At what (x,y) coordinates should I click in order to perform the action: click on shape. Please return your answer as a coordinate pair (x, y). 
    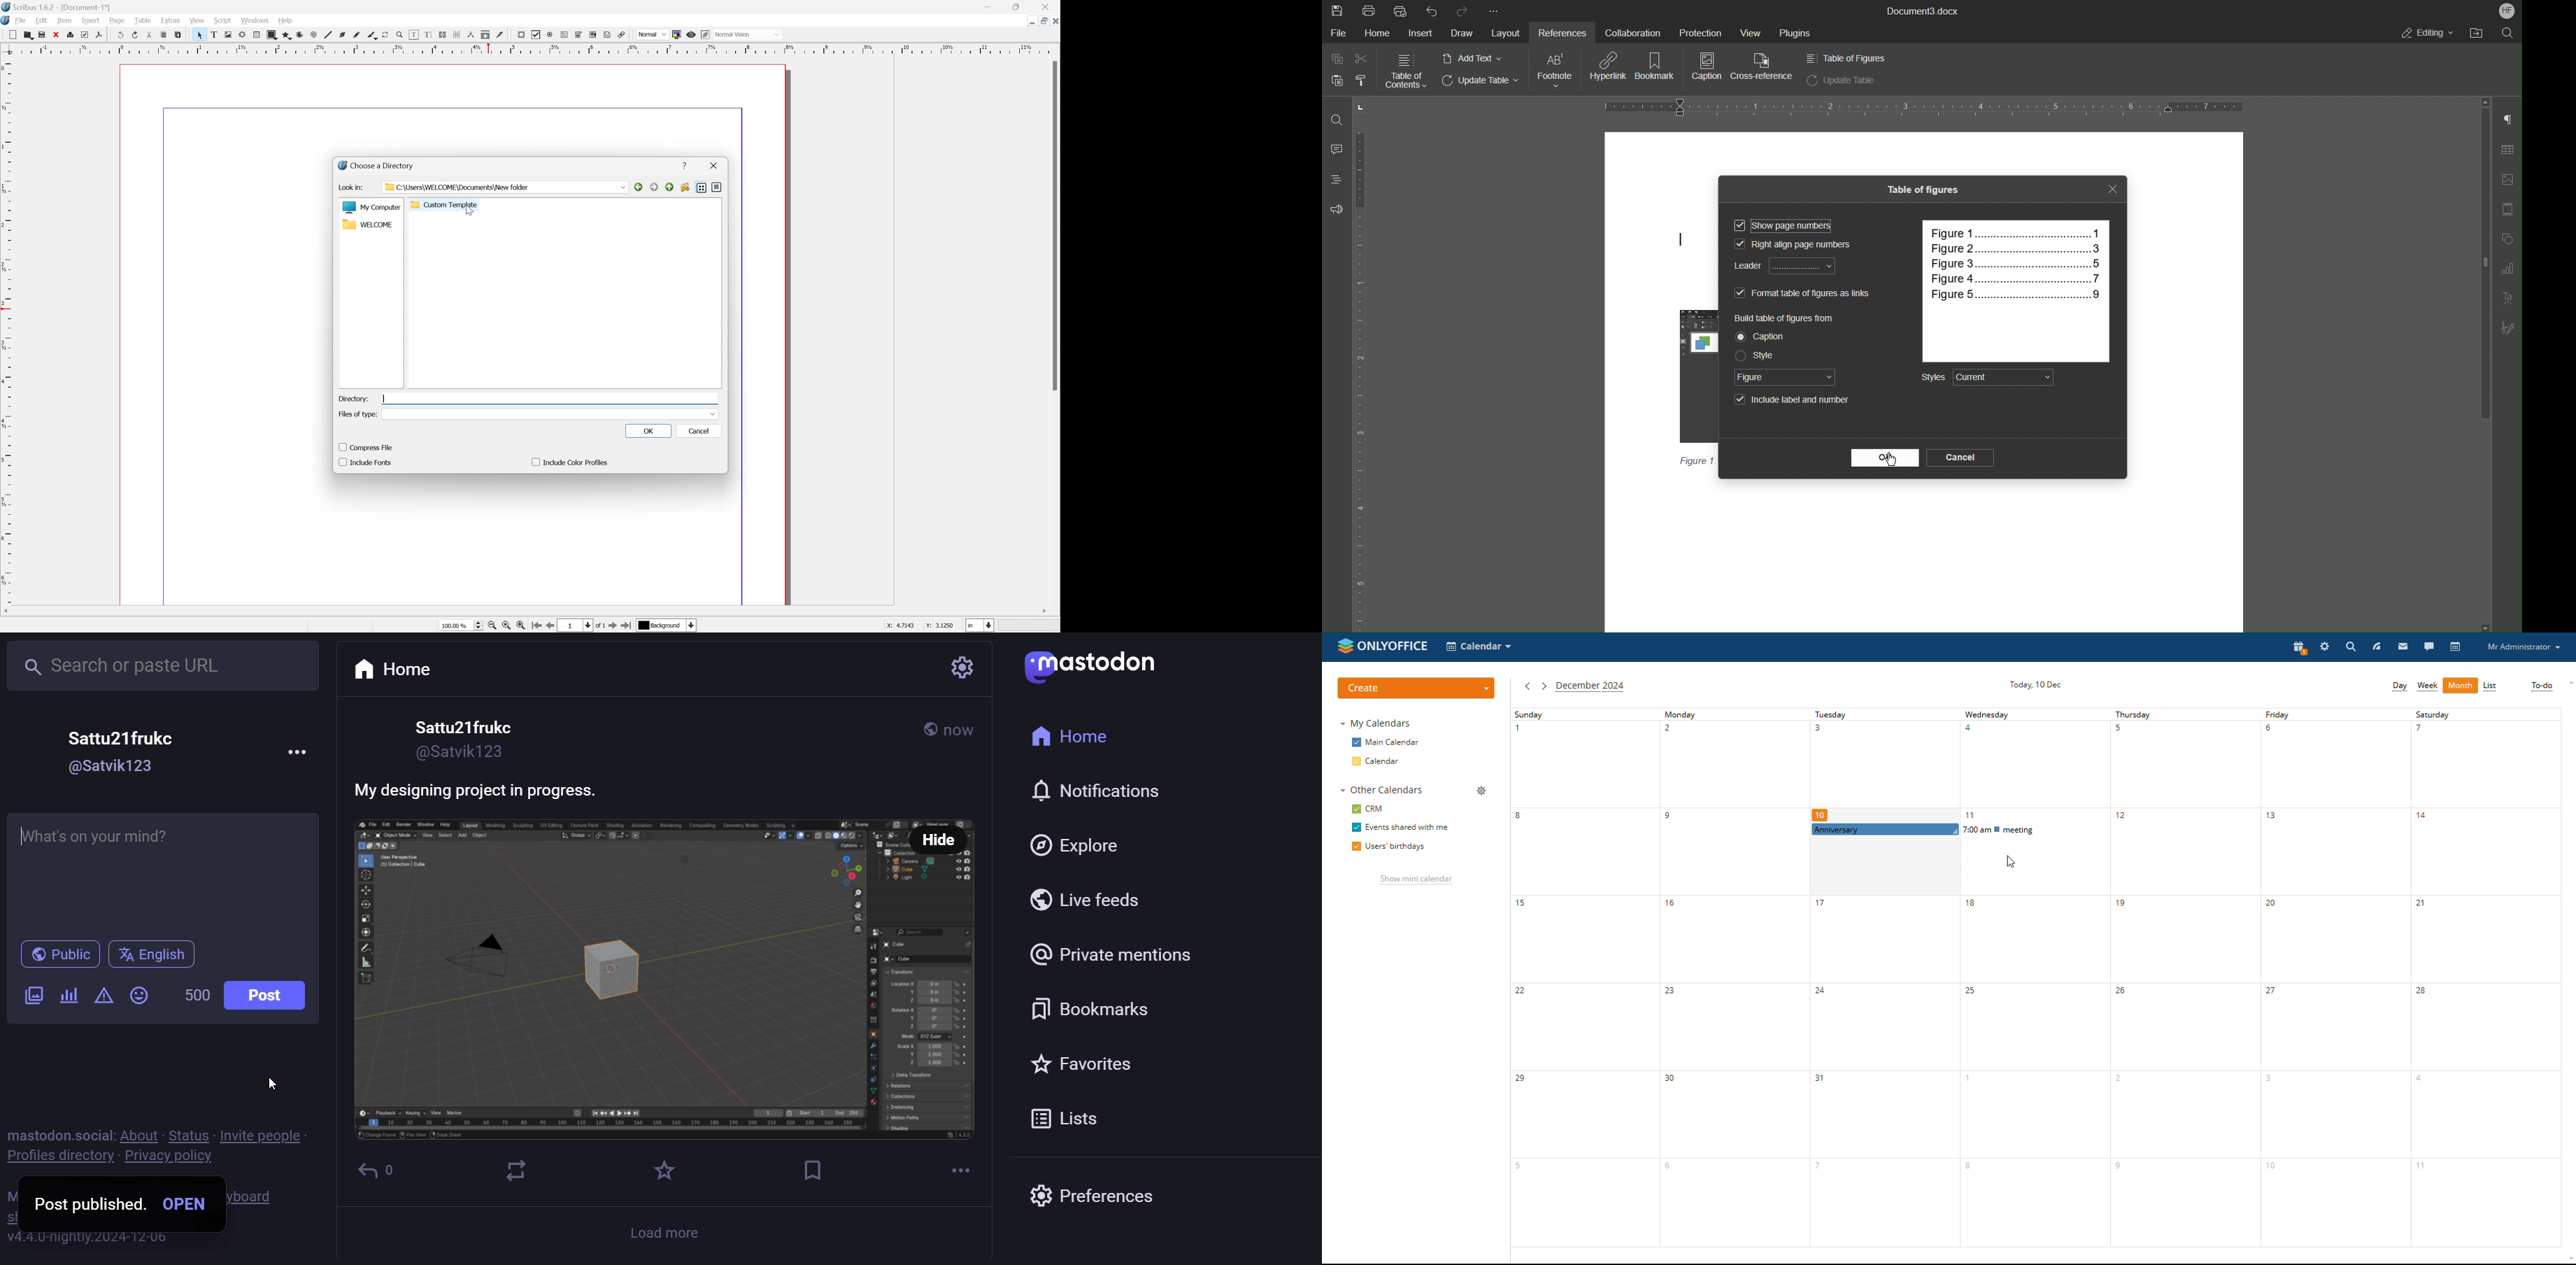
    Looking at the image, I should click on (271, 34).